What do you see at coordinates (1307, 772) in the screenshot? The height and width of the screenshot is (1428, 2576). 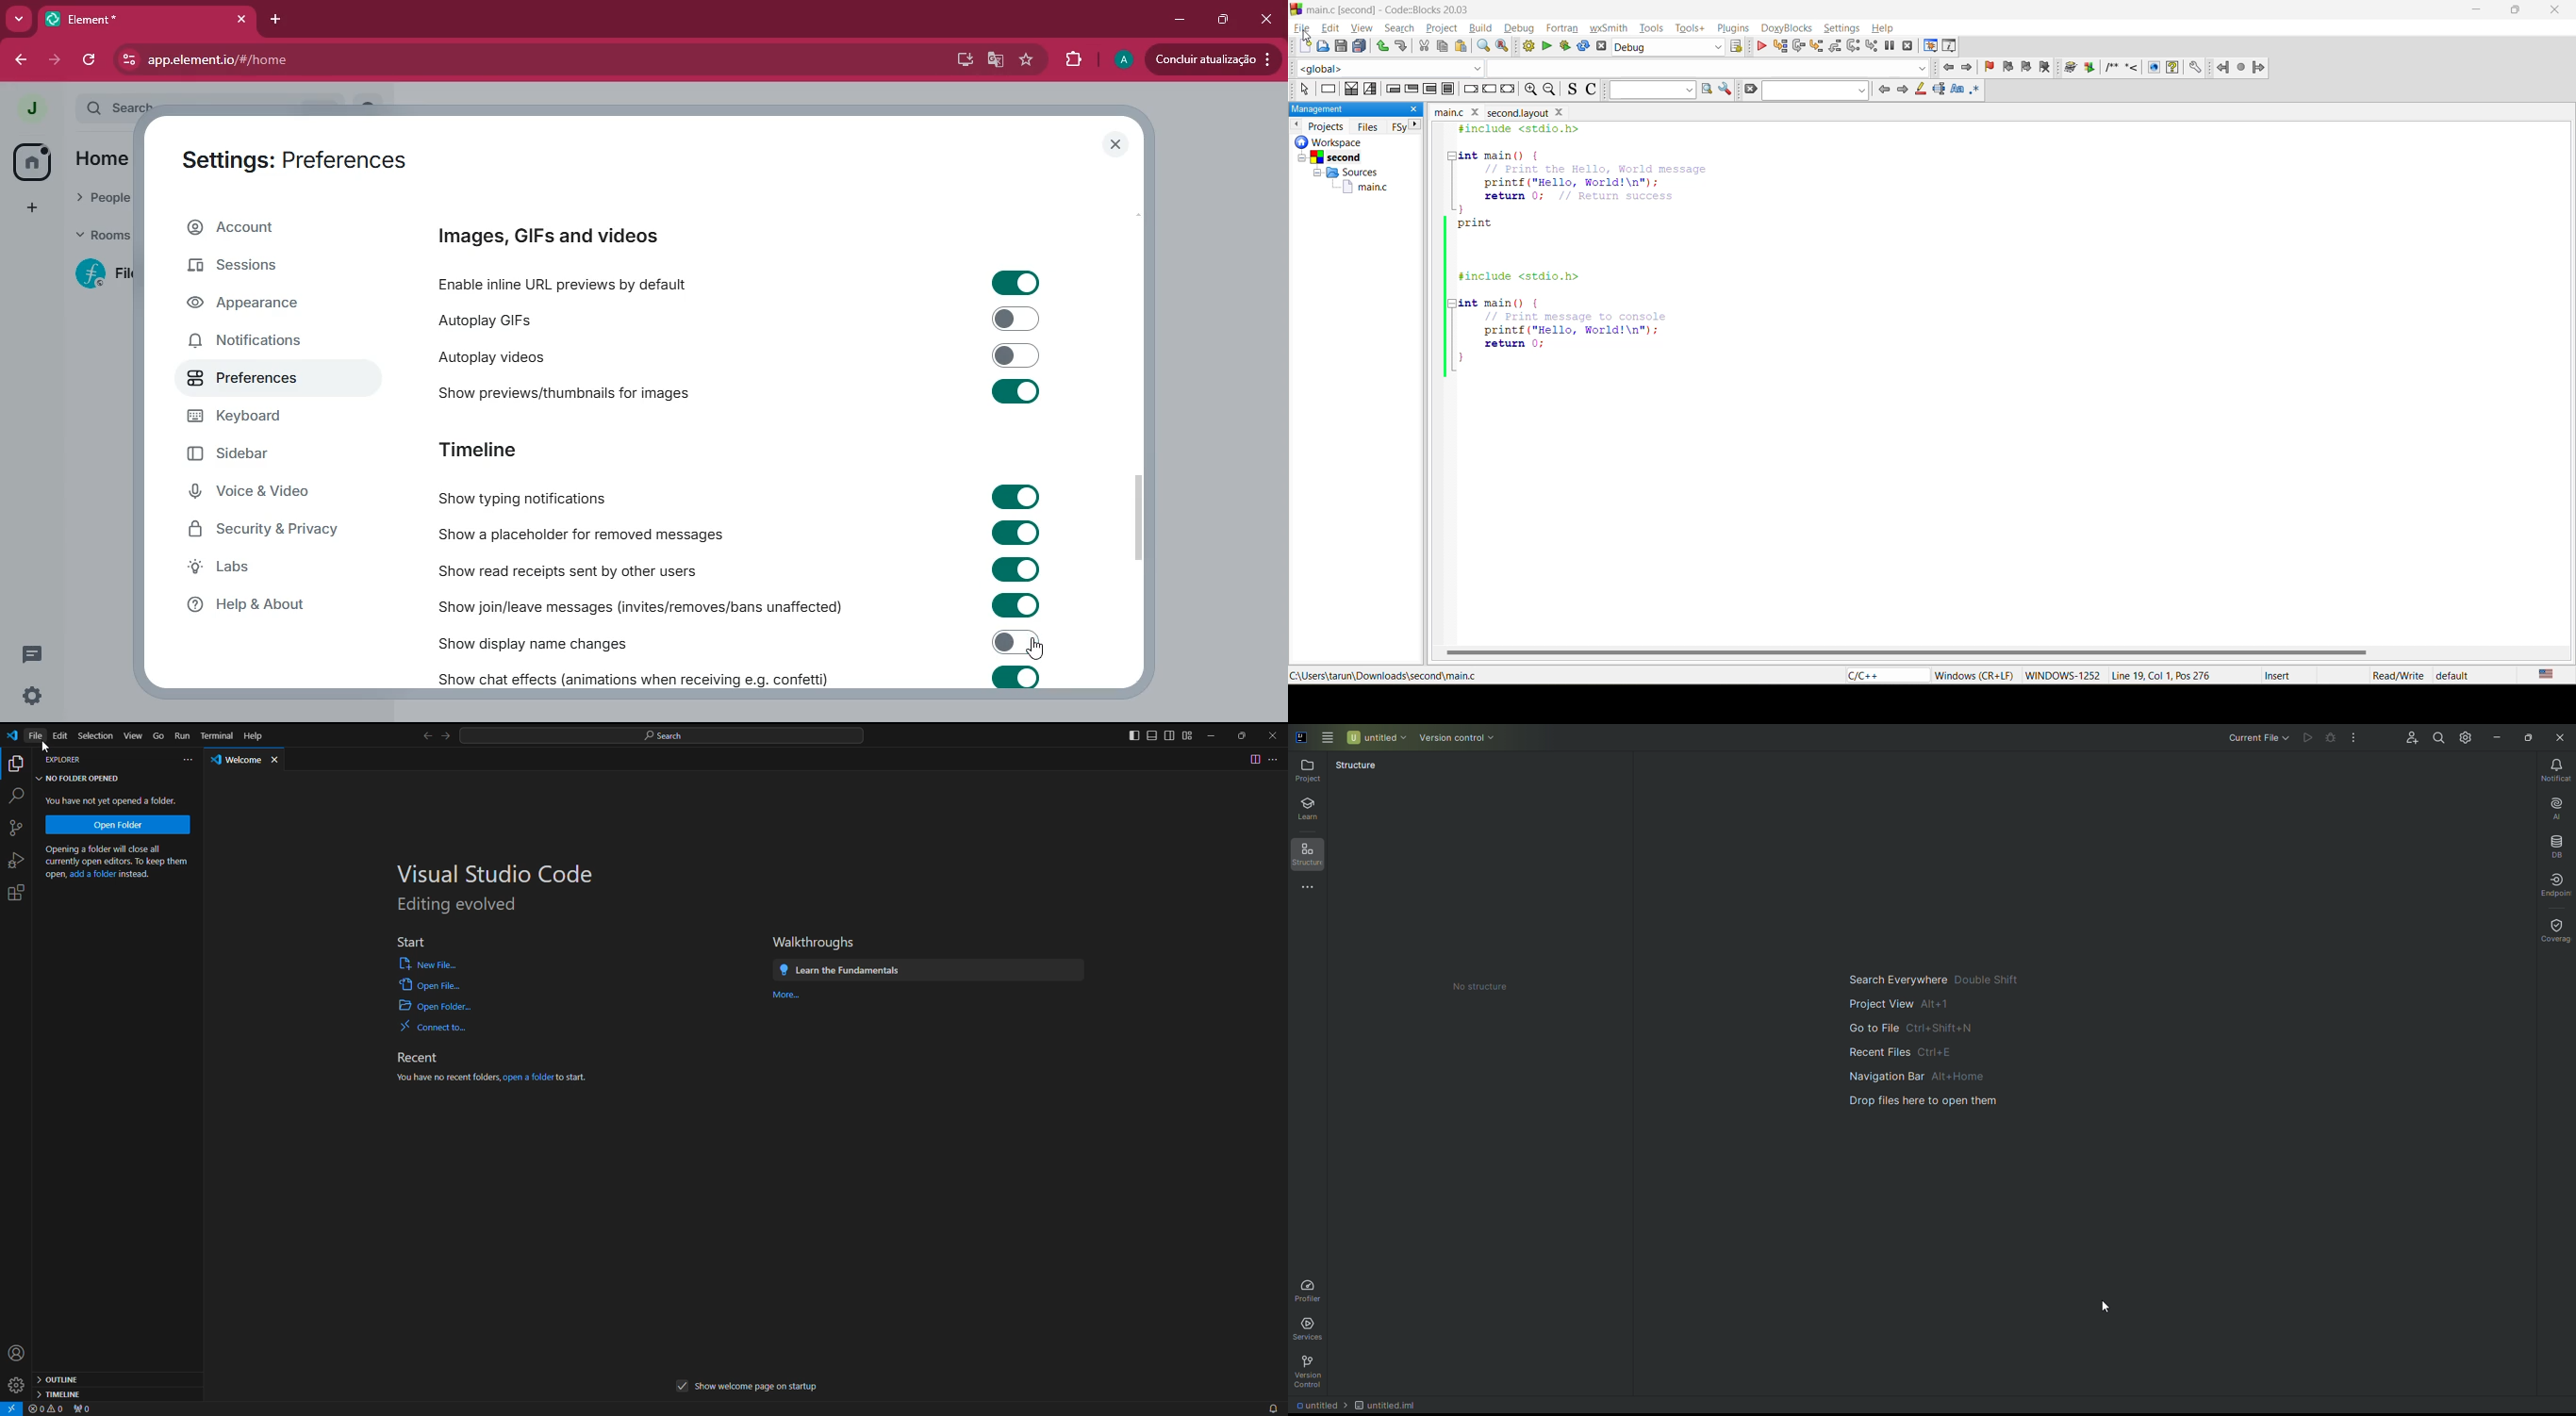 I see `Project` at bounding box center [1307, 772].